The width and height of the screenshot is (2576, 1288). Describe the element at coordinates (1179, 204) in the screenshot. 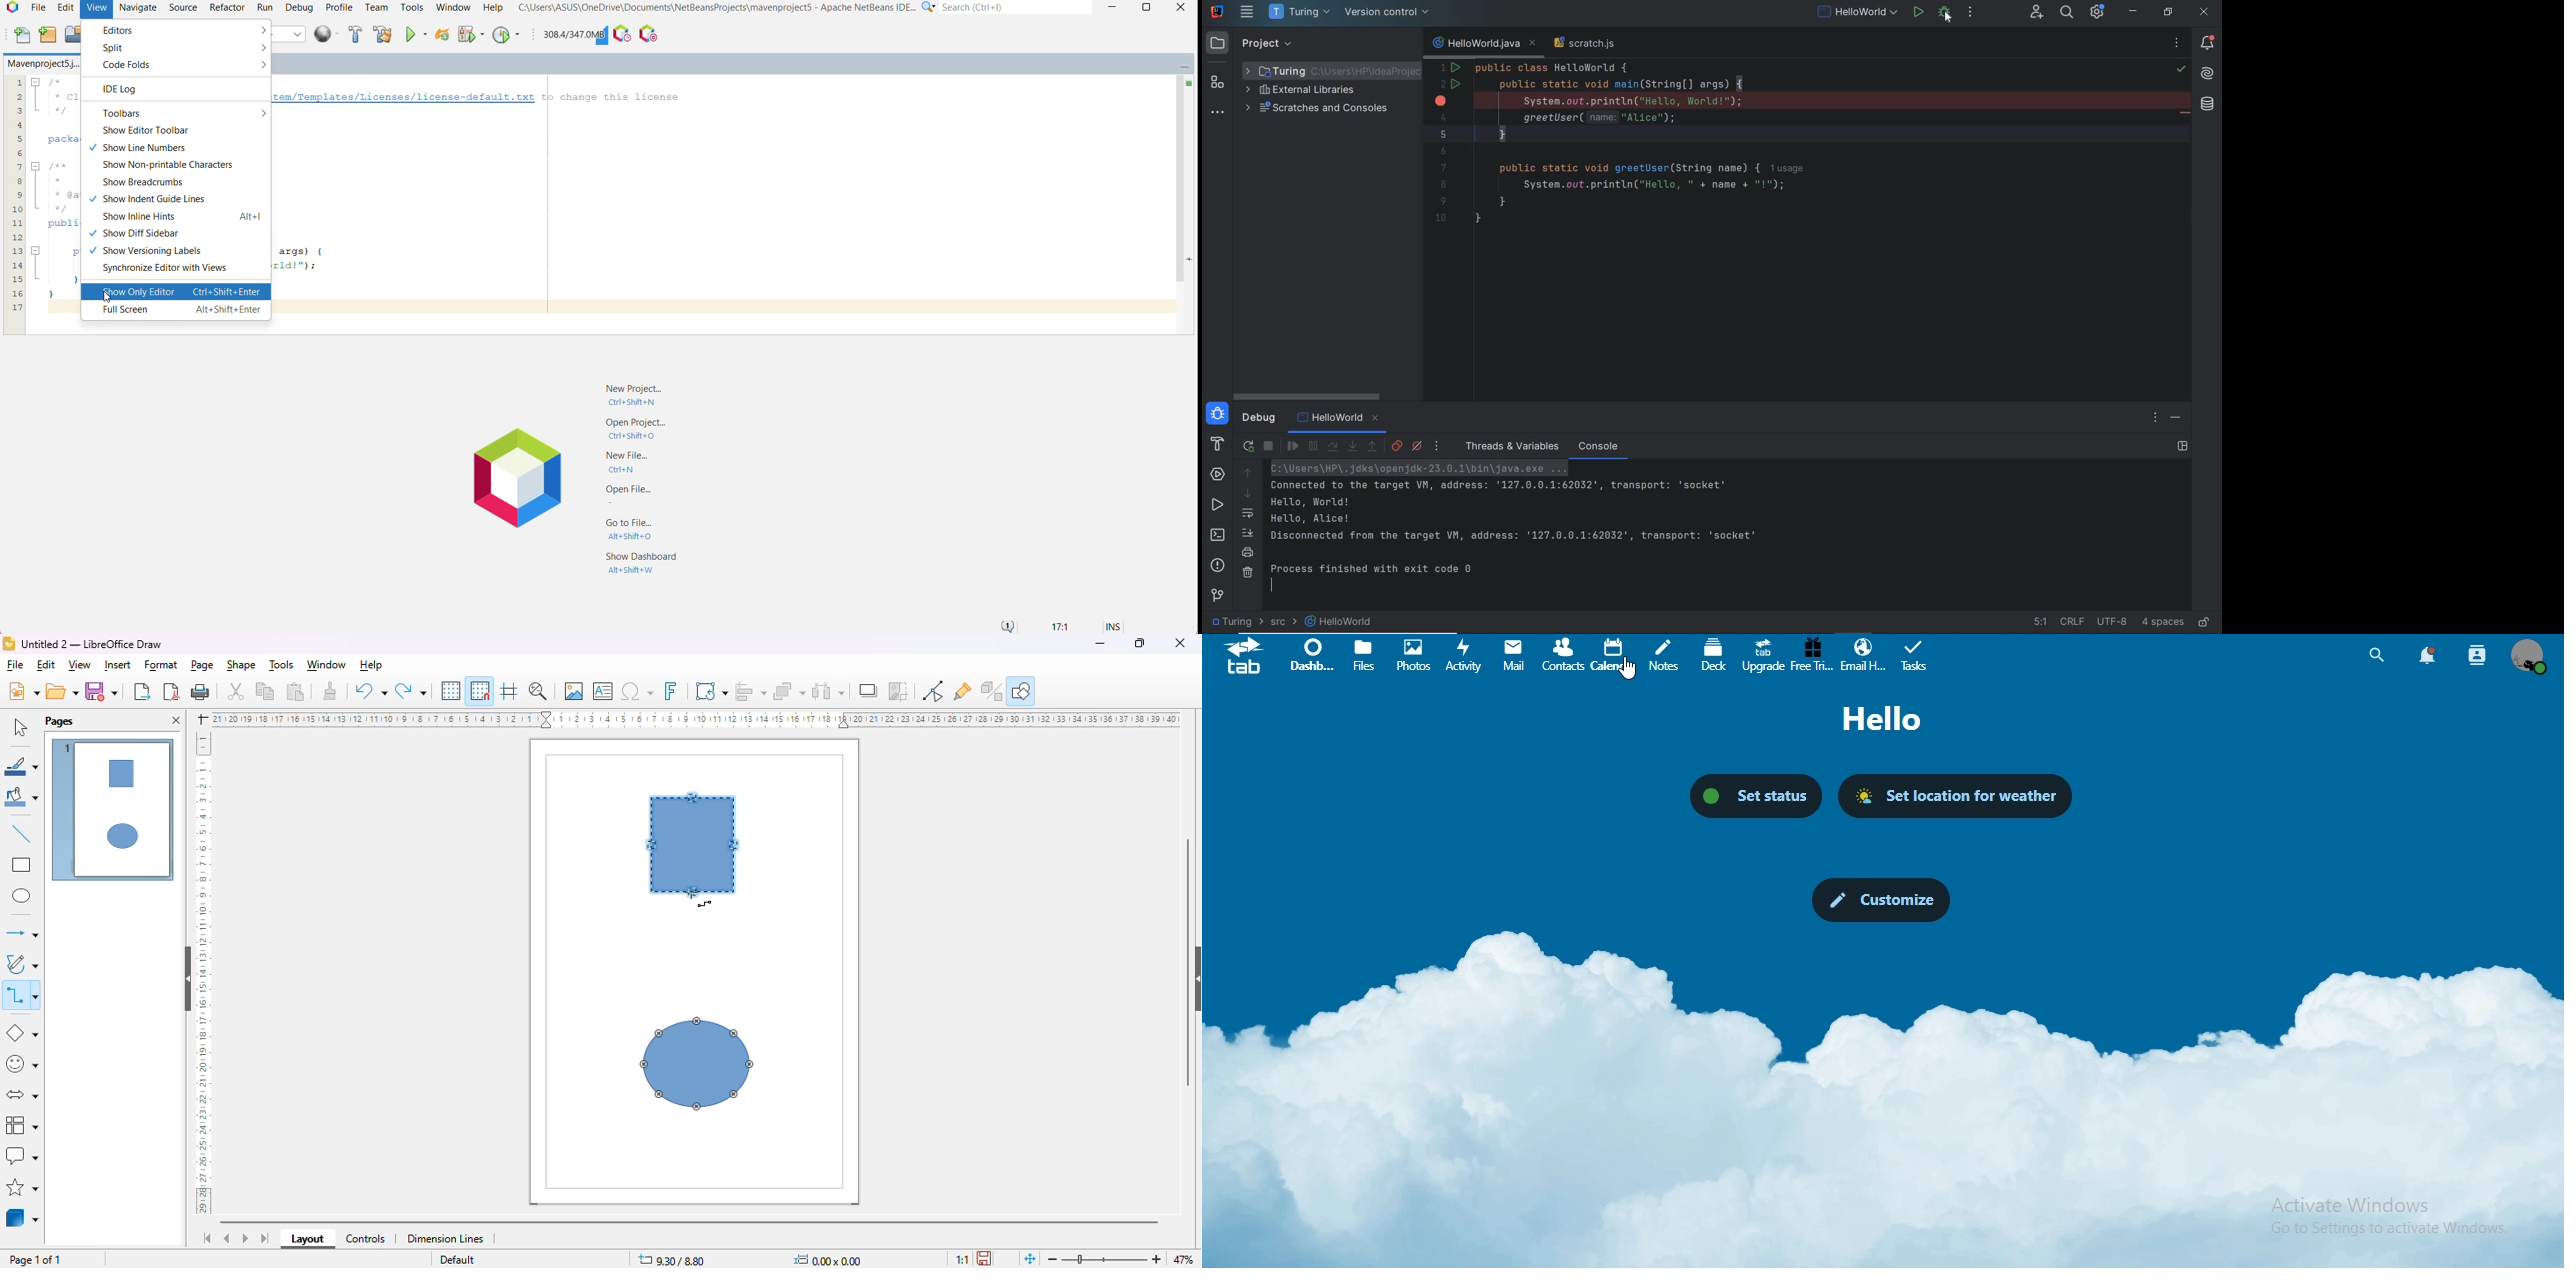

I see `Vertical Scroll Bar` at that location.